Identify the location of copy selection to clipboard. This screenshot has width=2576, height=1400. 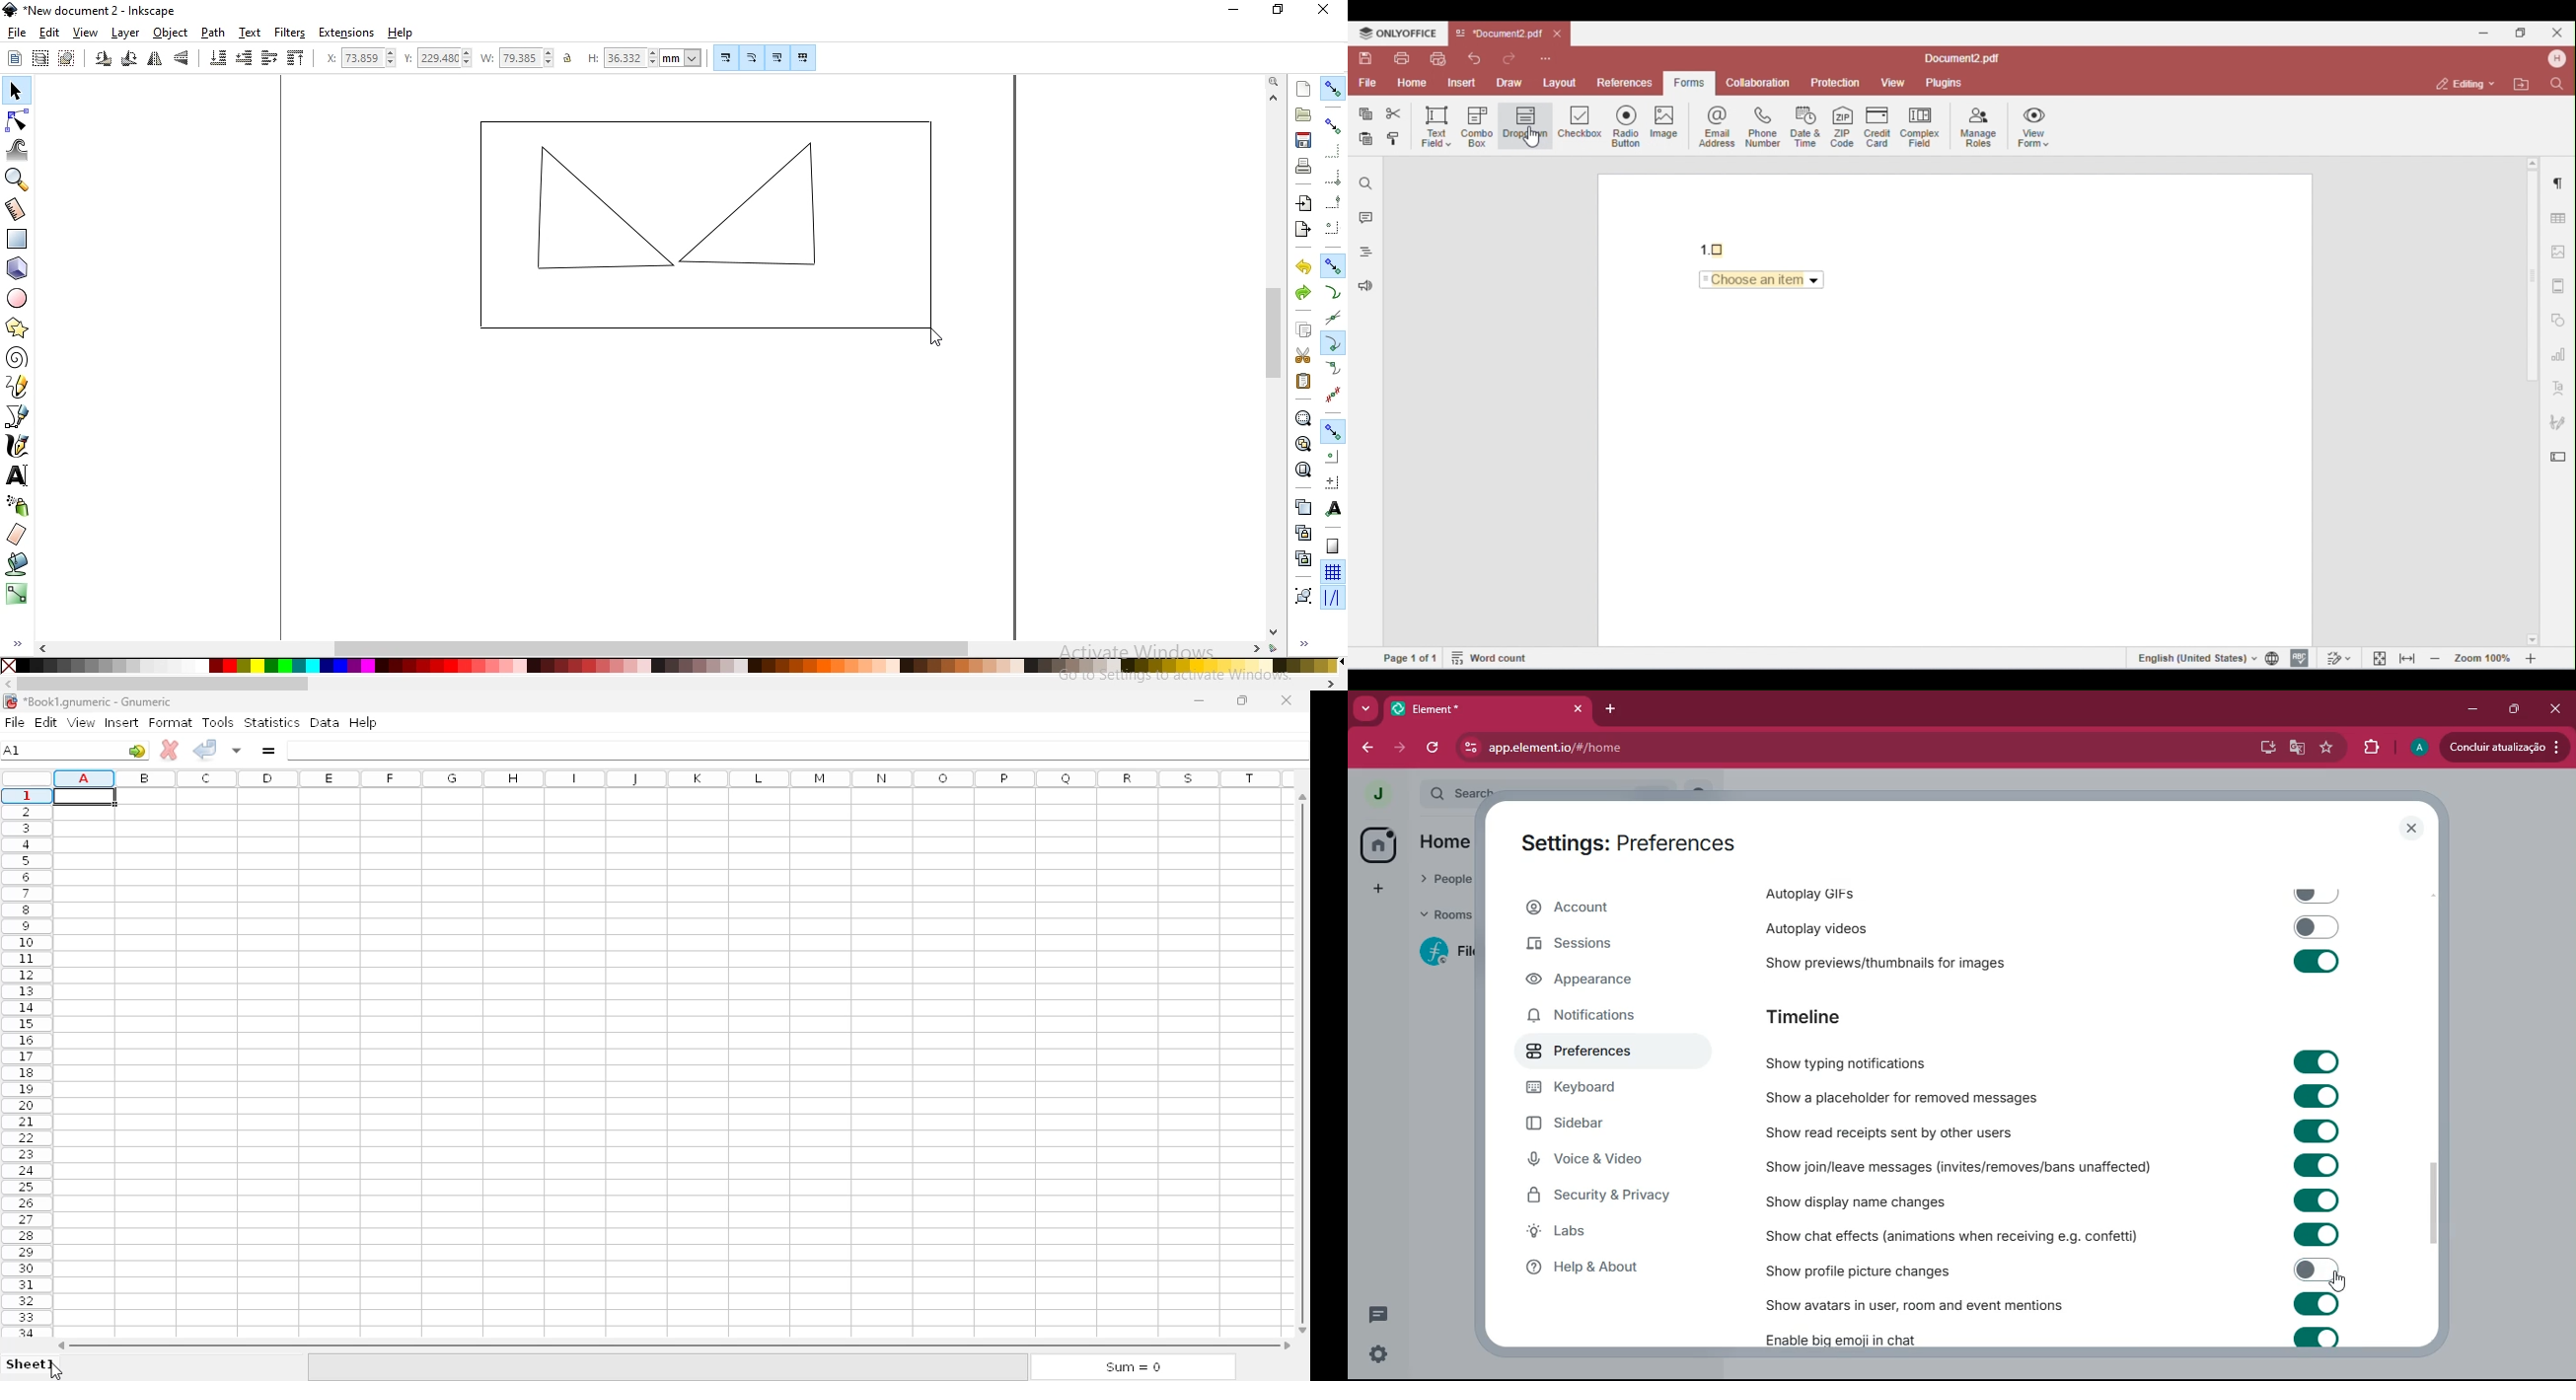
(1305, 331).